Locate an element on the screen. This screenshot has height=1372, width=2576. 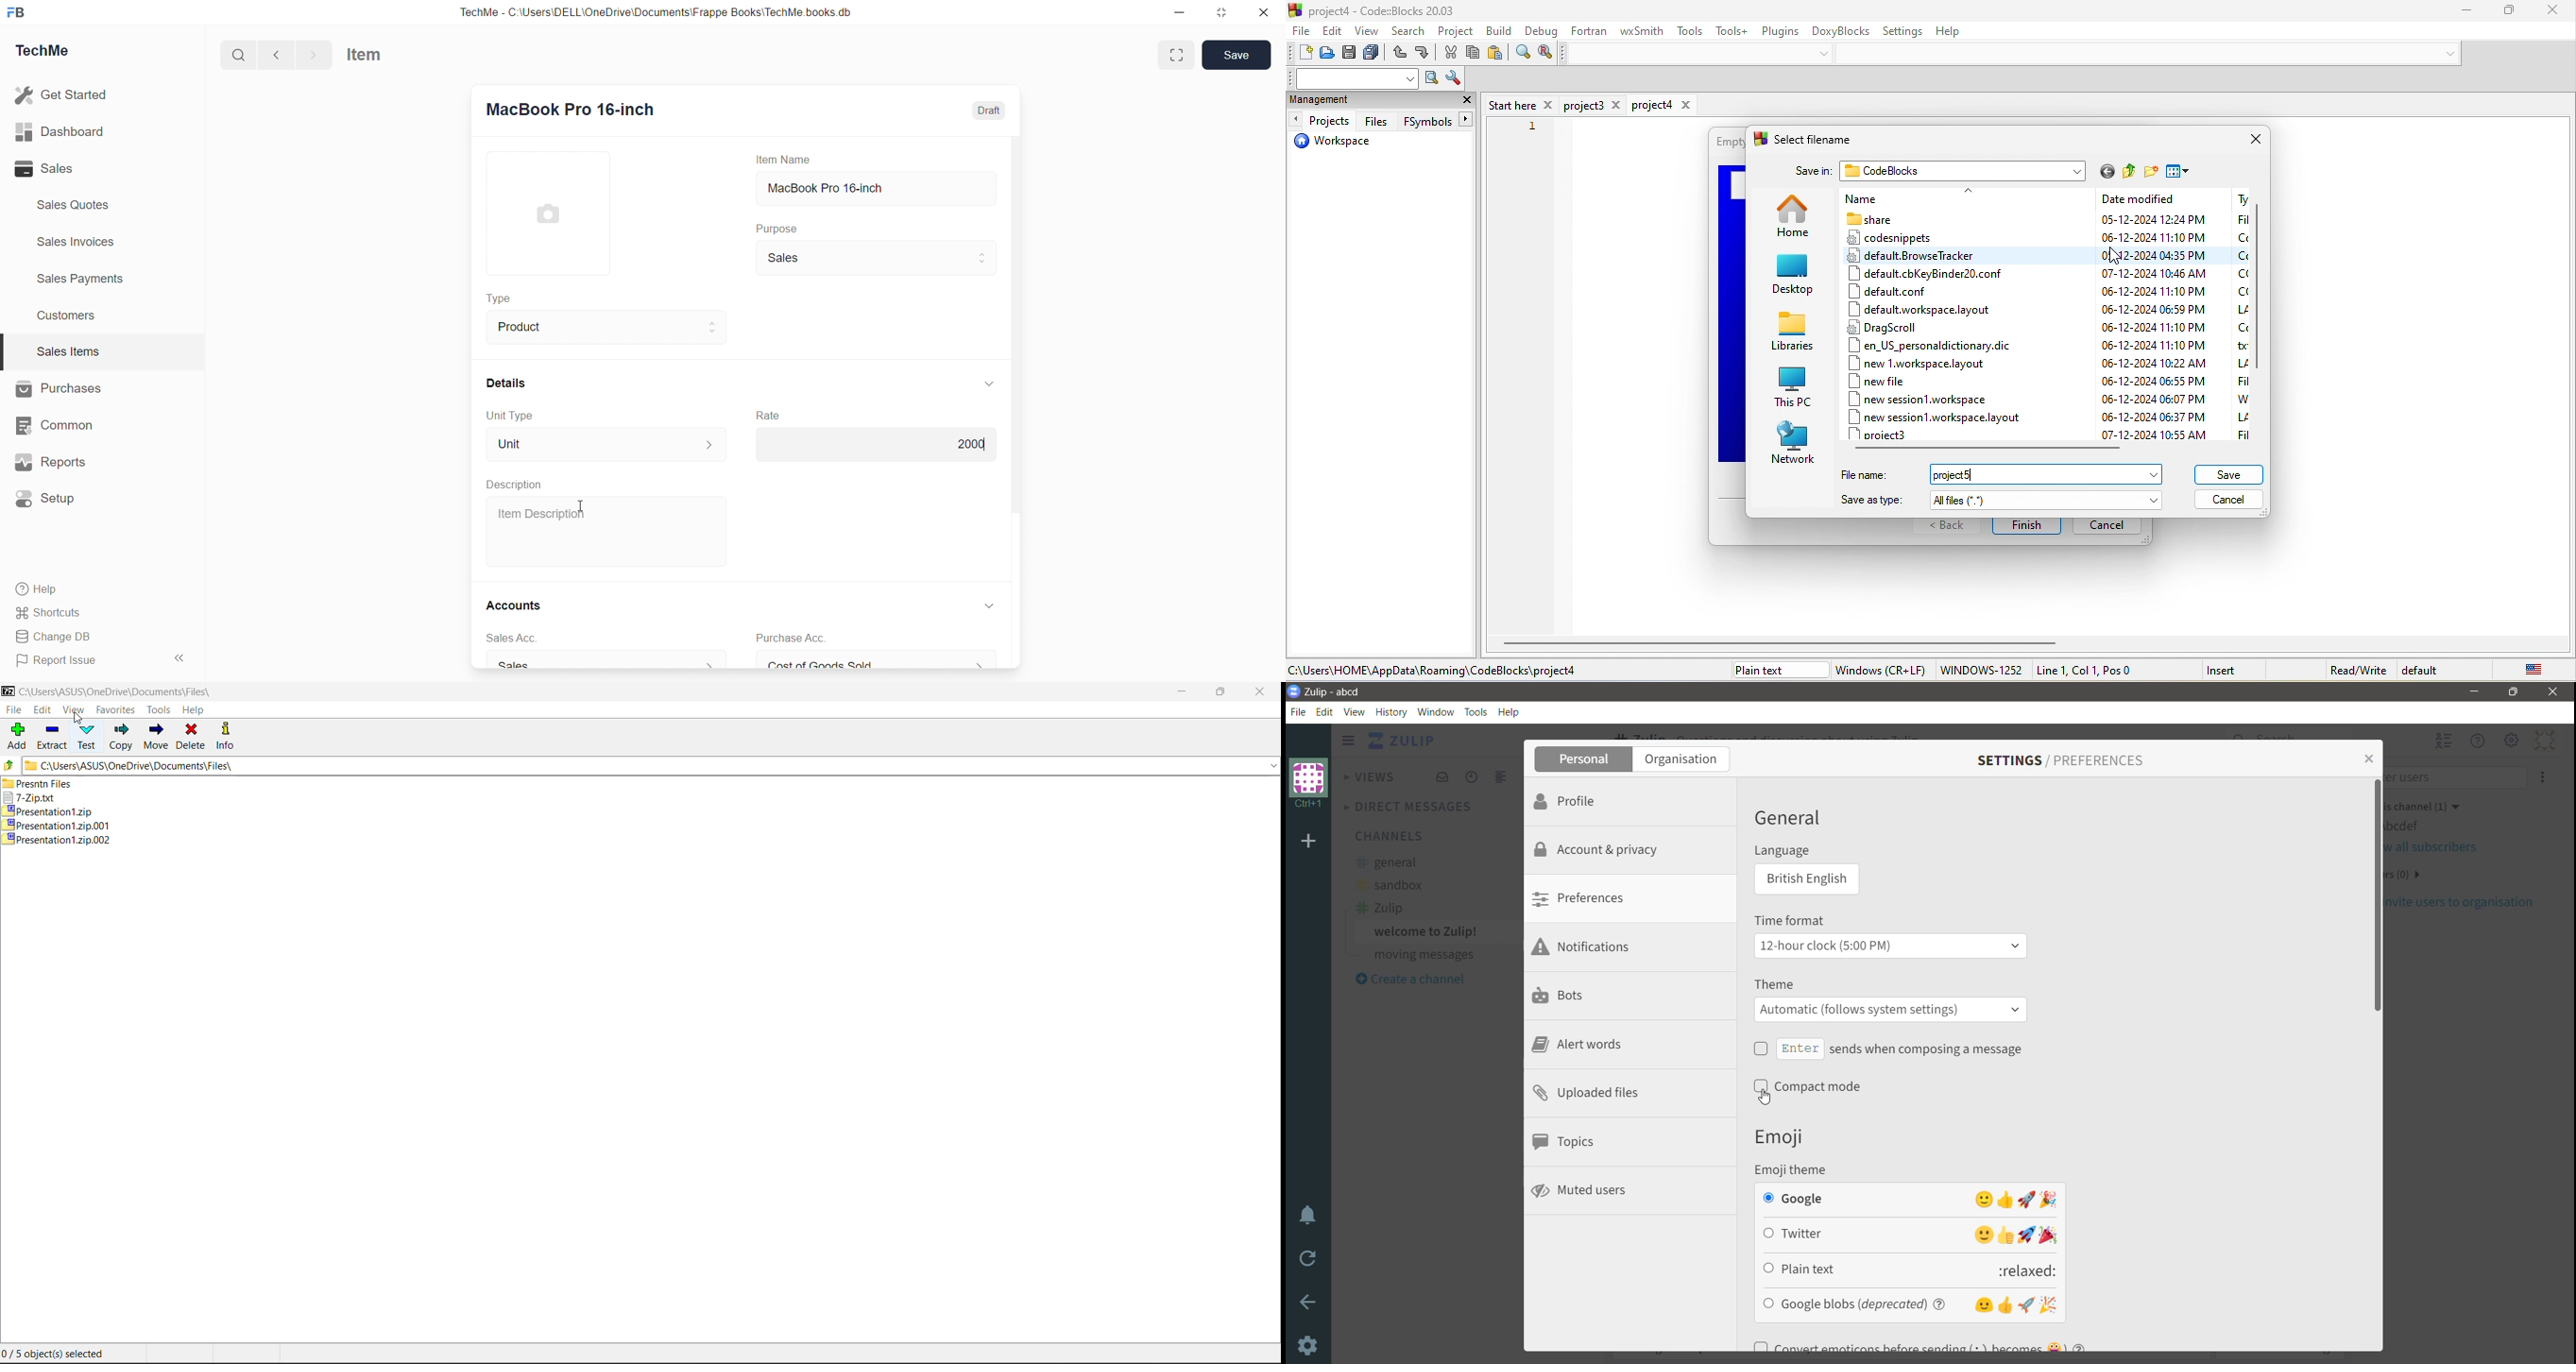
Common is located at coordinates (58, 425).